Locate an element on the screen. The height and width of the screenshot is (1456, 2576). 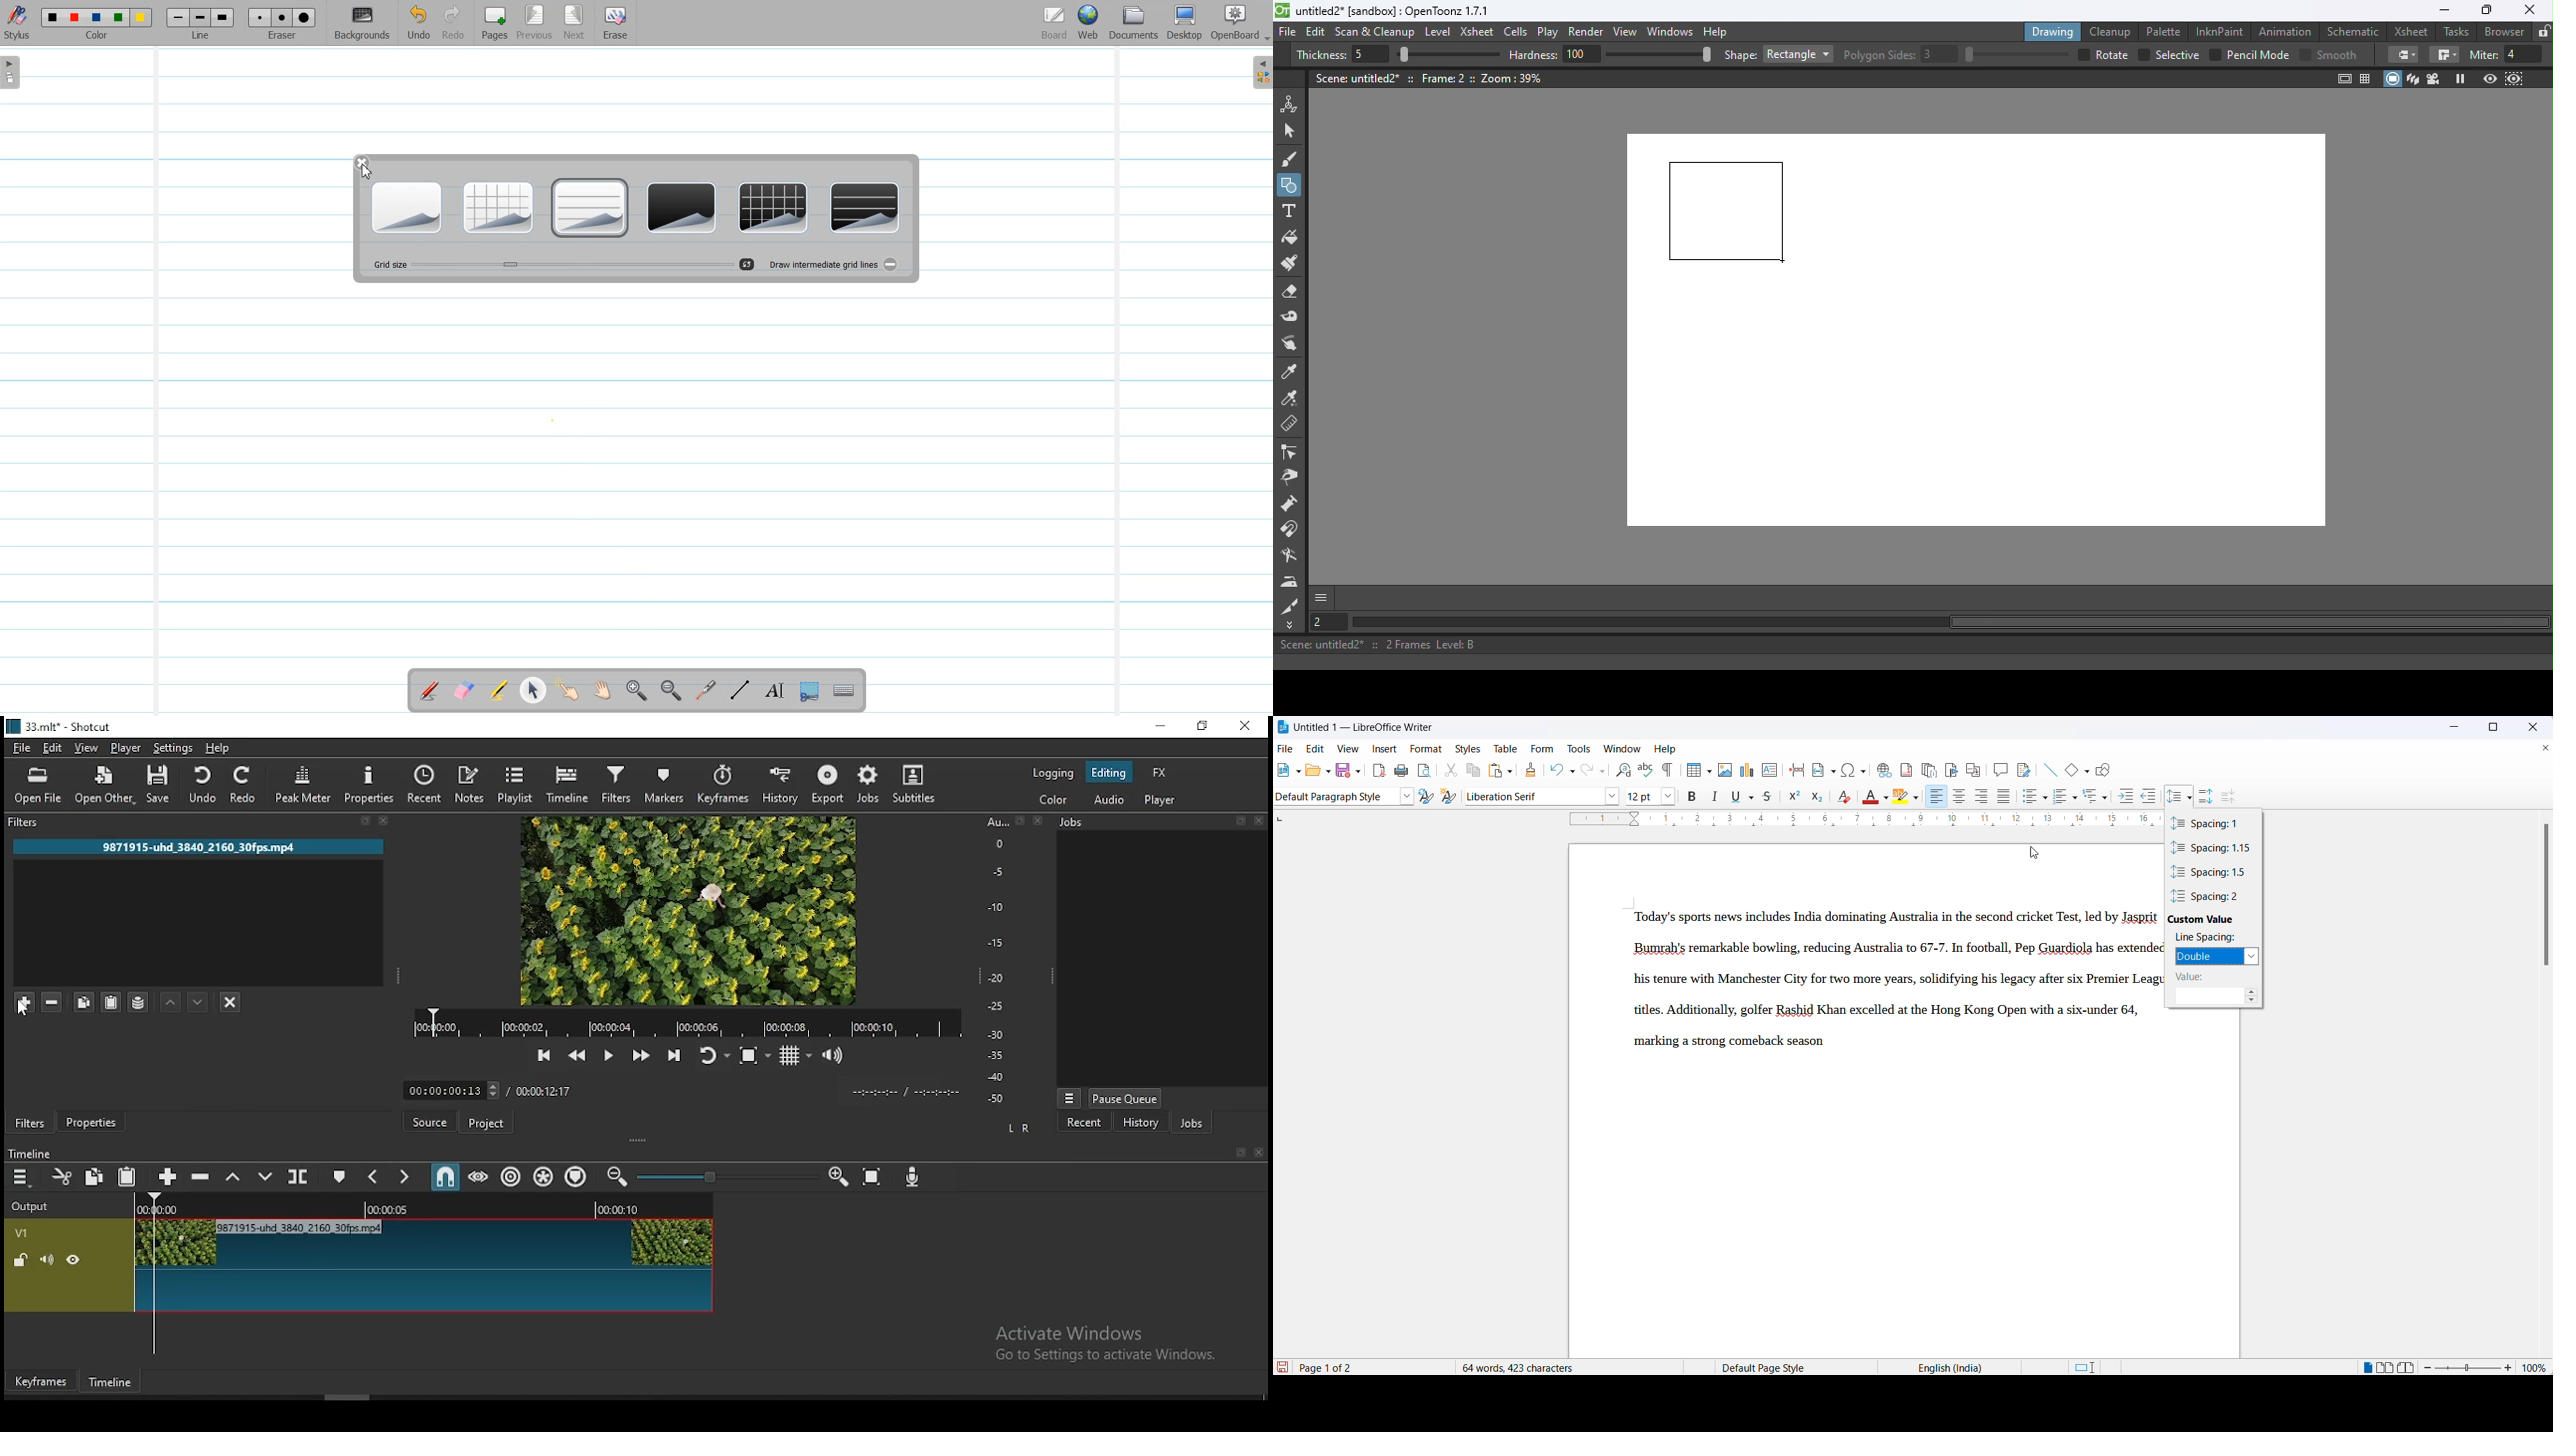
Minimize is located at coordinates (2443, 10).